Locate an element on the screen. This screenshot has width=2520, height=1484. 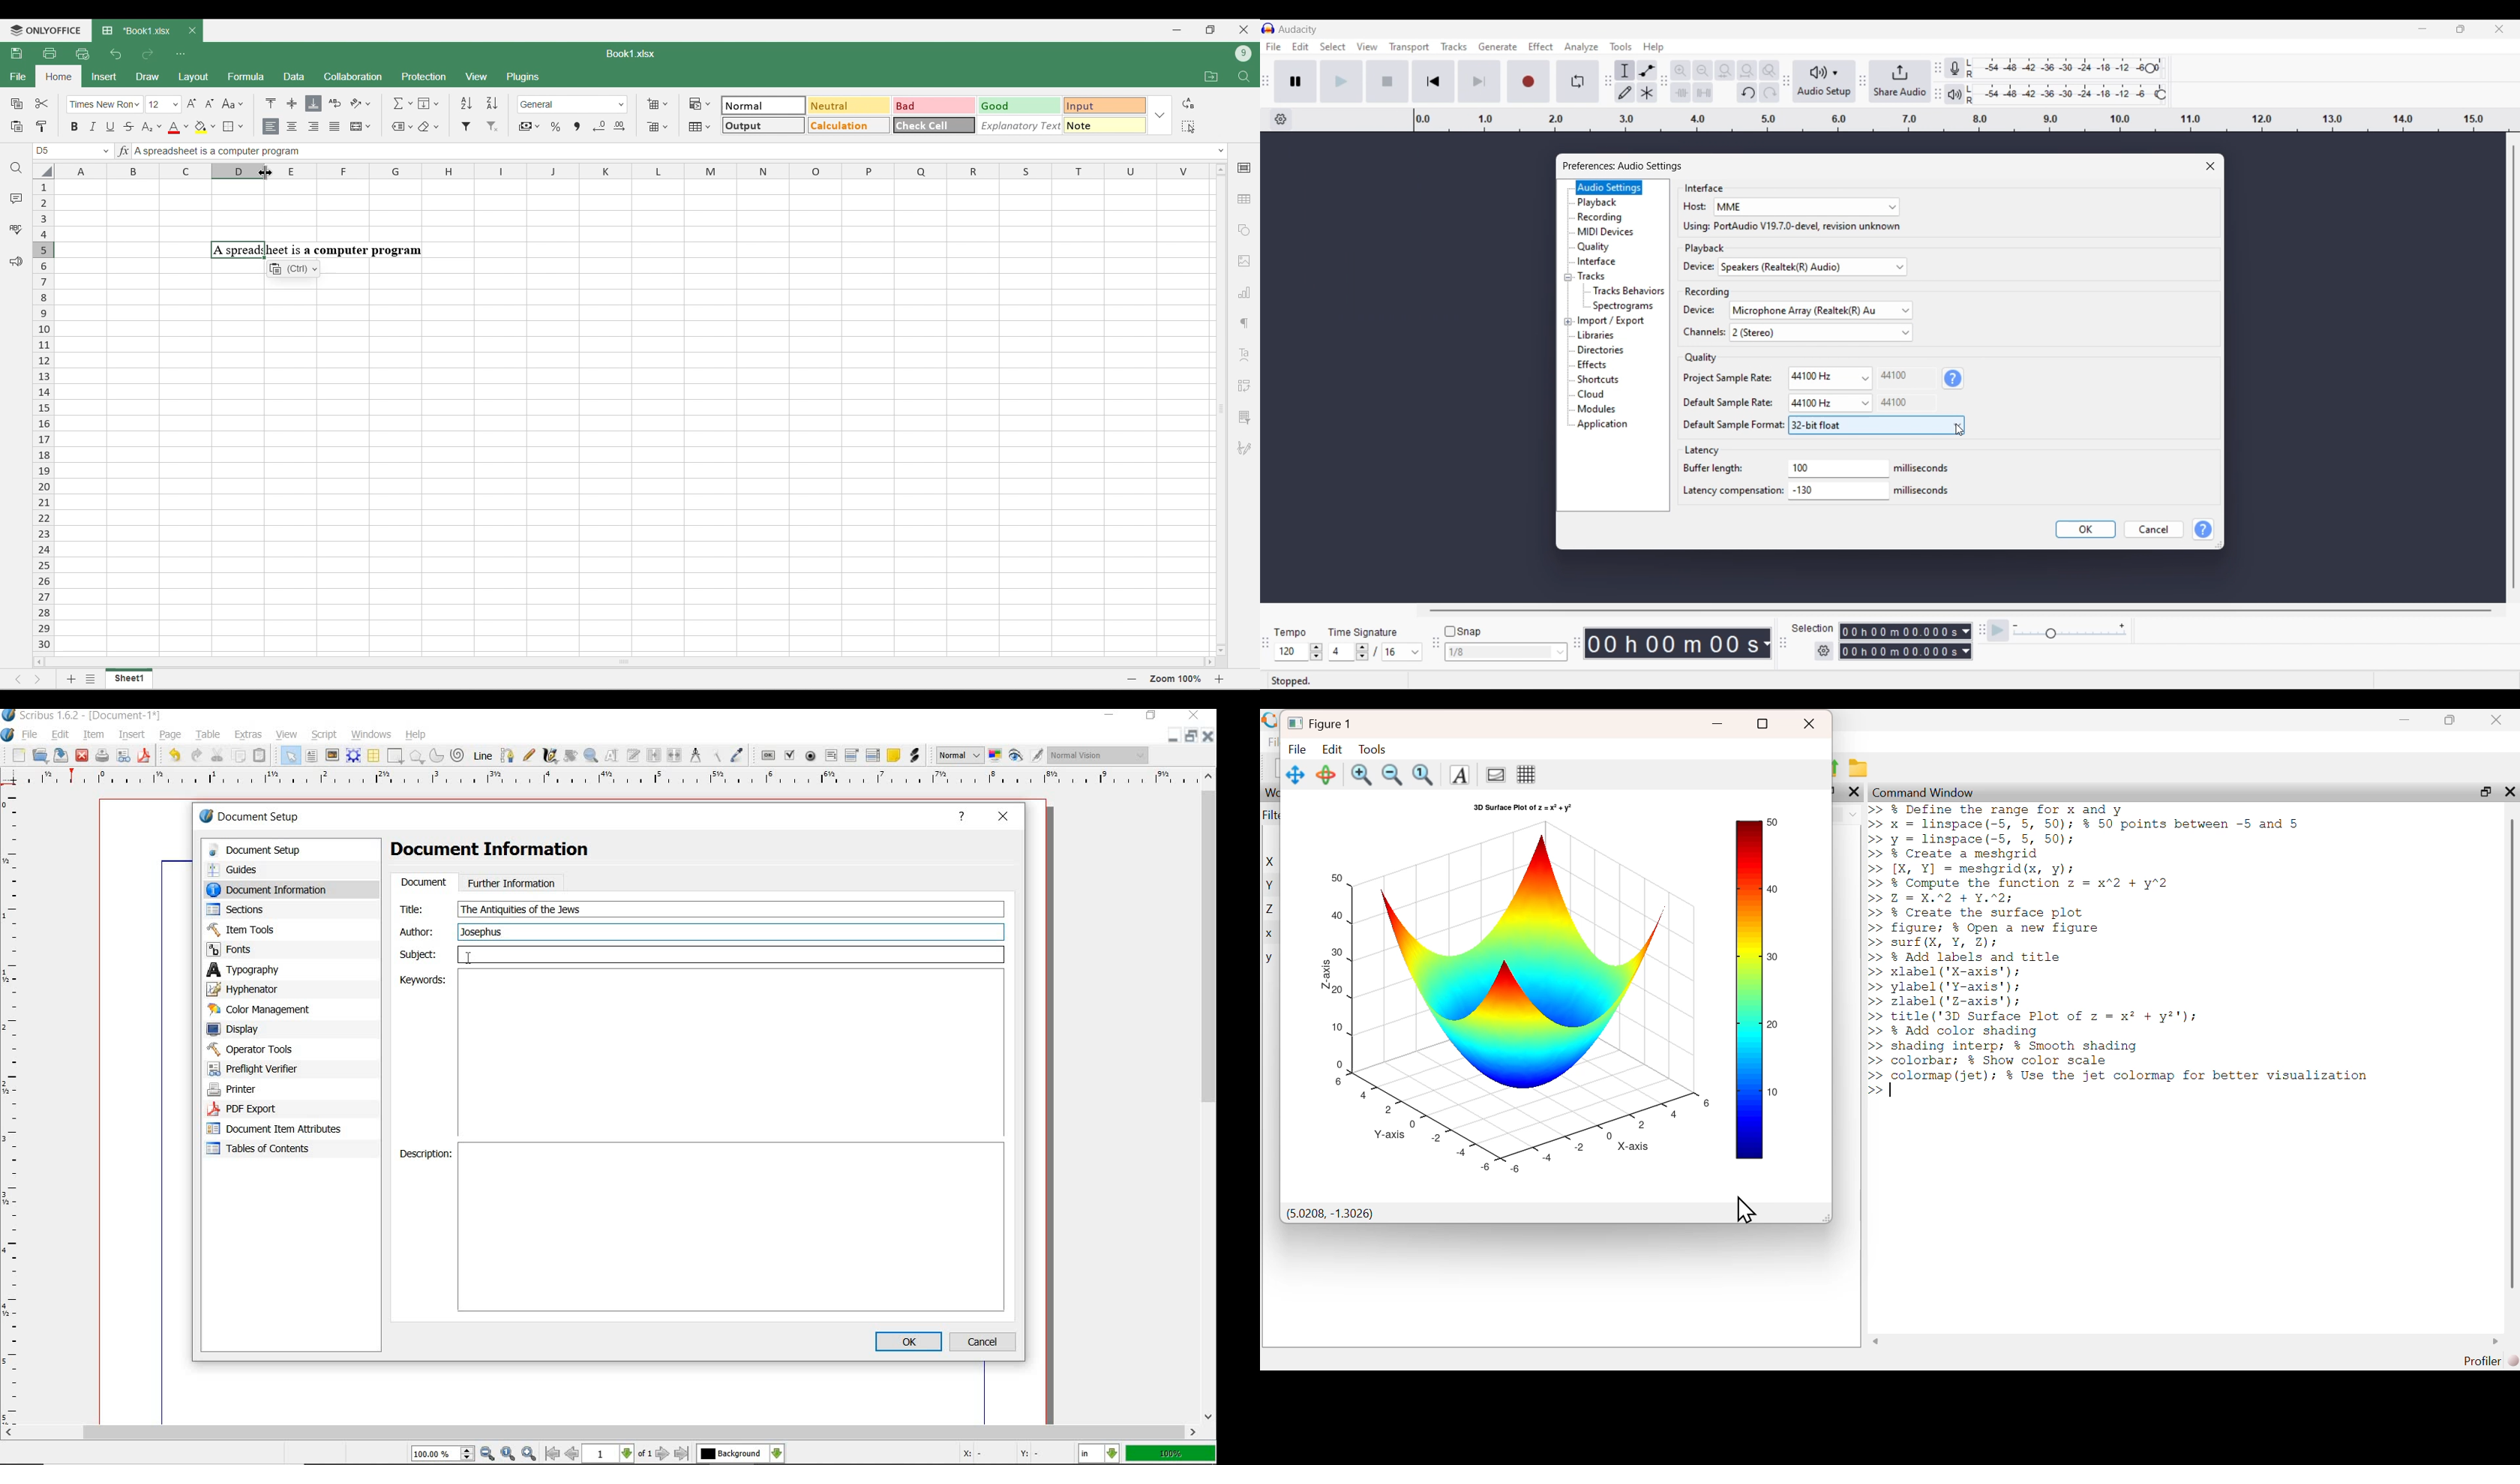
Change case is located at coordinates (232, 103).